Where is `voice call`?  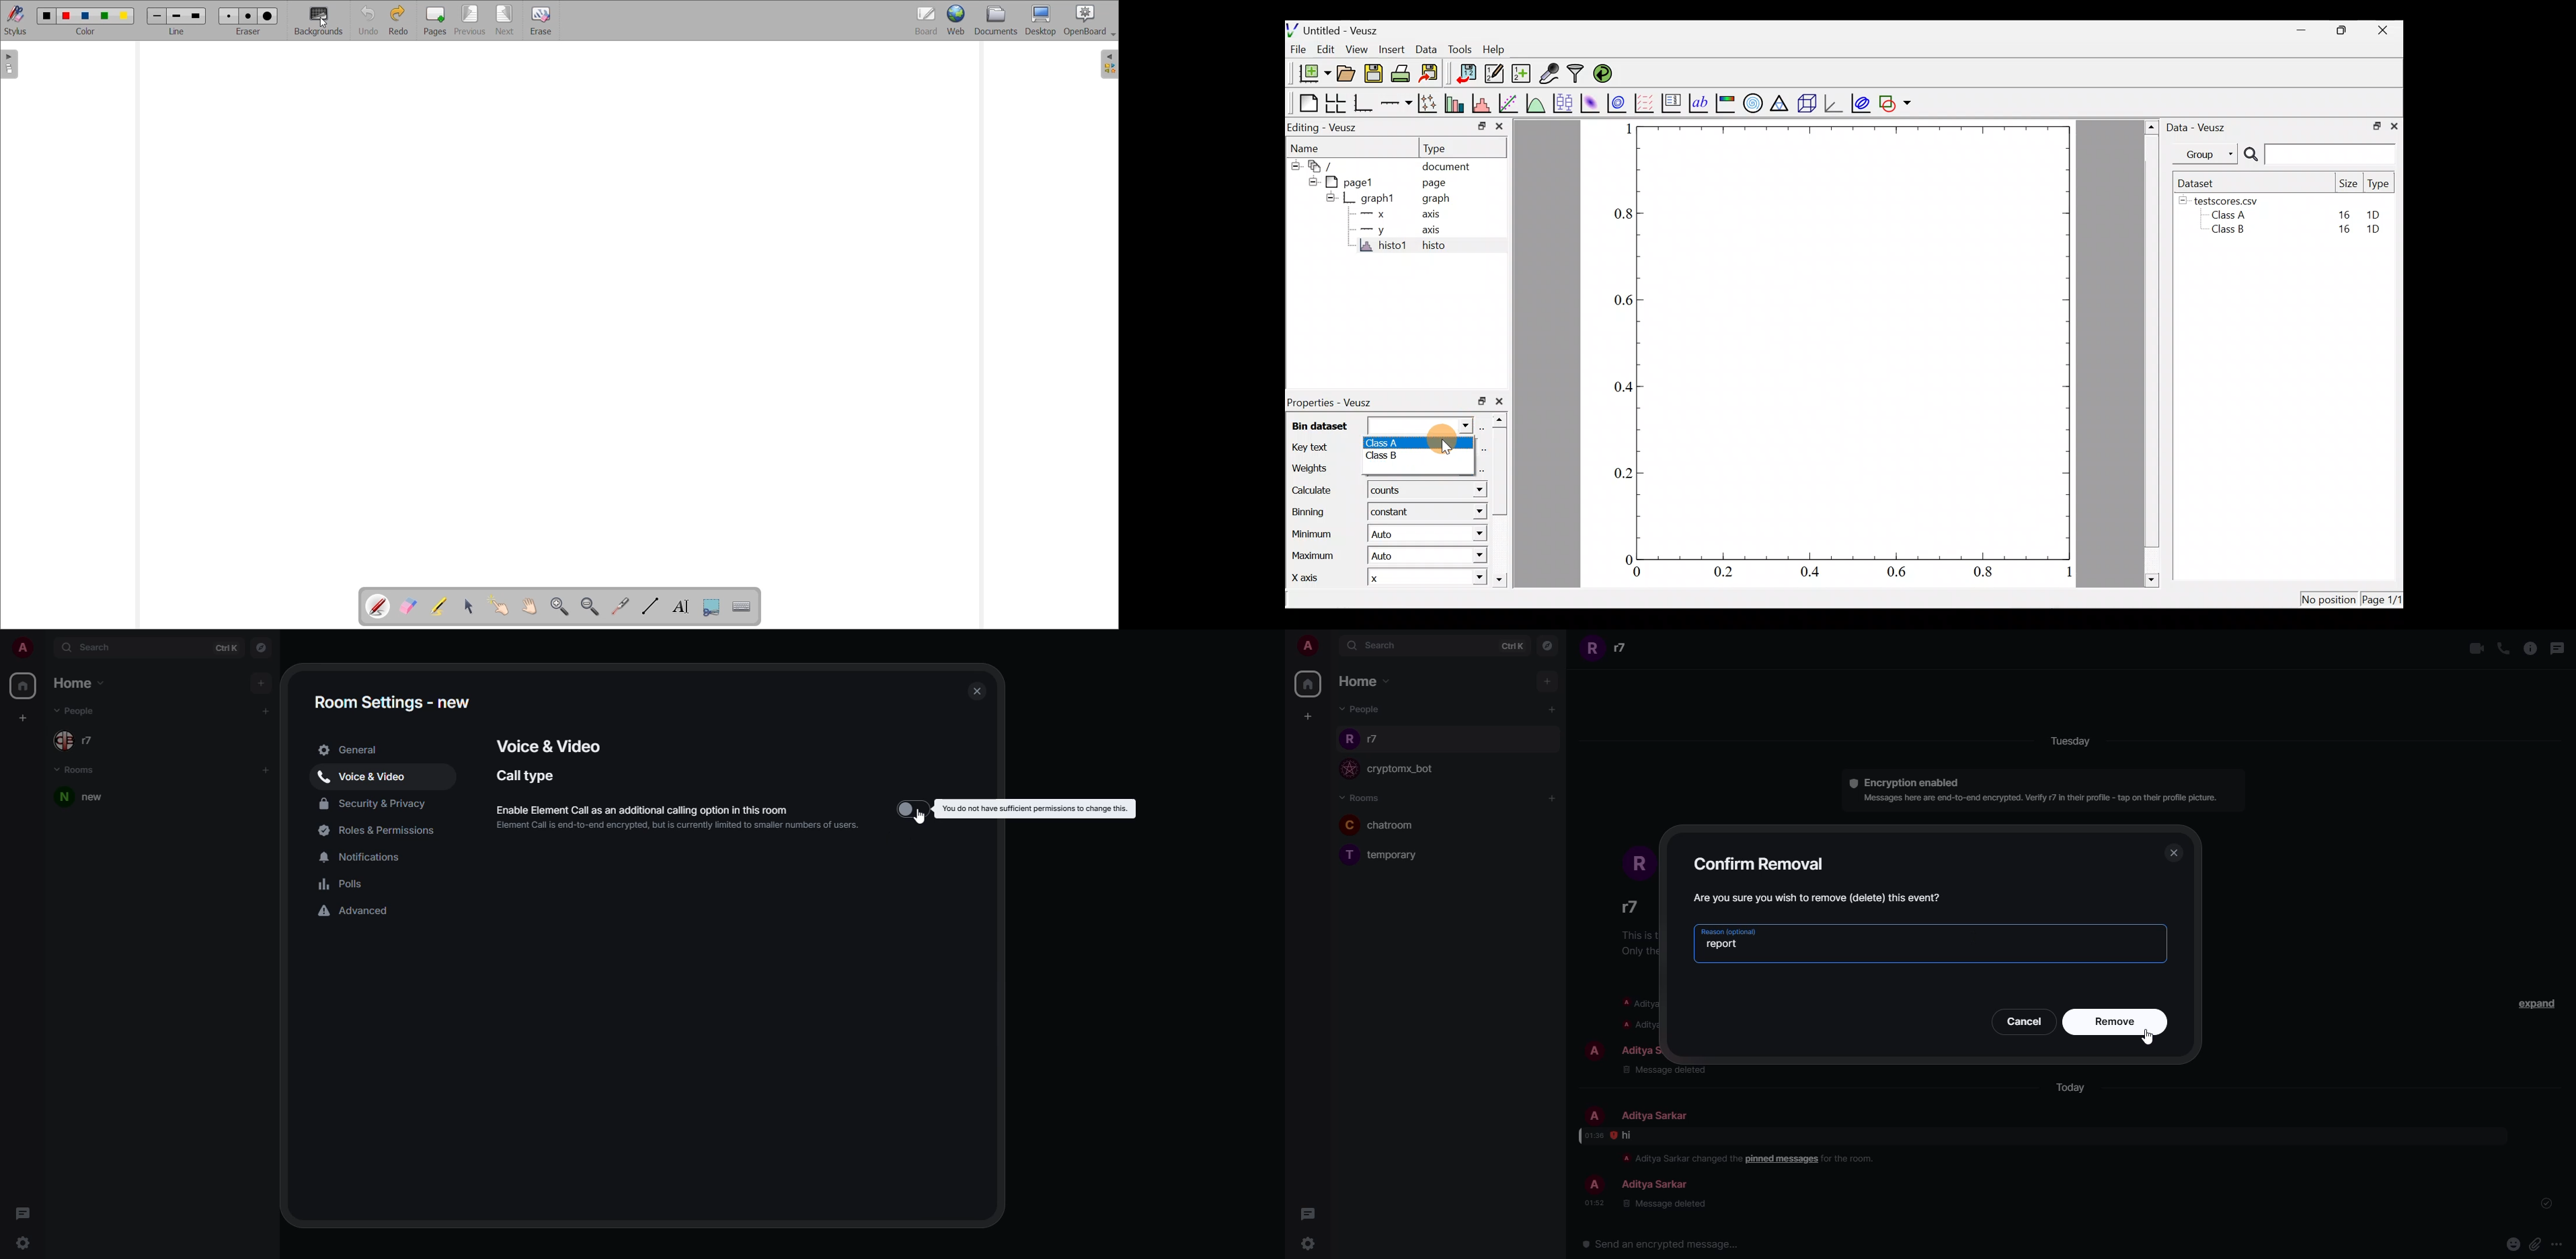
voice call is located at coordinates (2503, 648).